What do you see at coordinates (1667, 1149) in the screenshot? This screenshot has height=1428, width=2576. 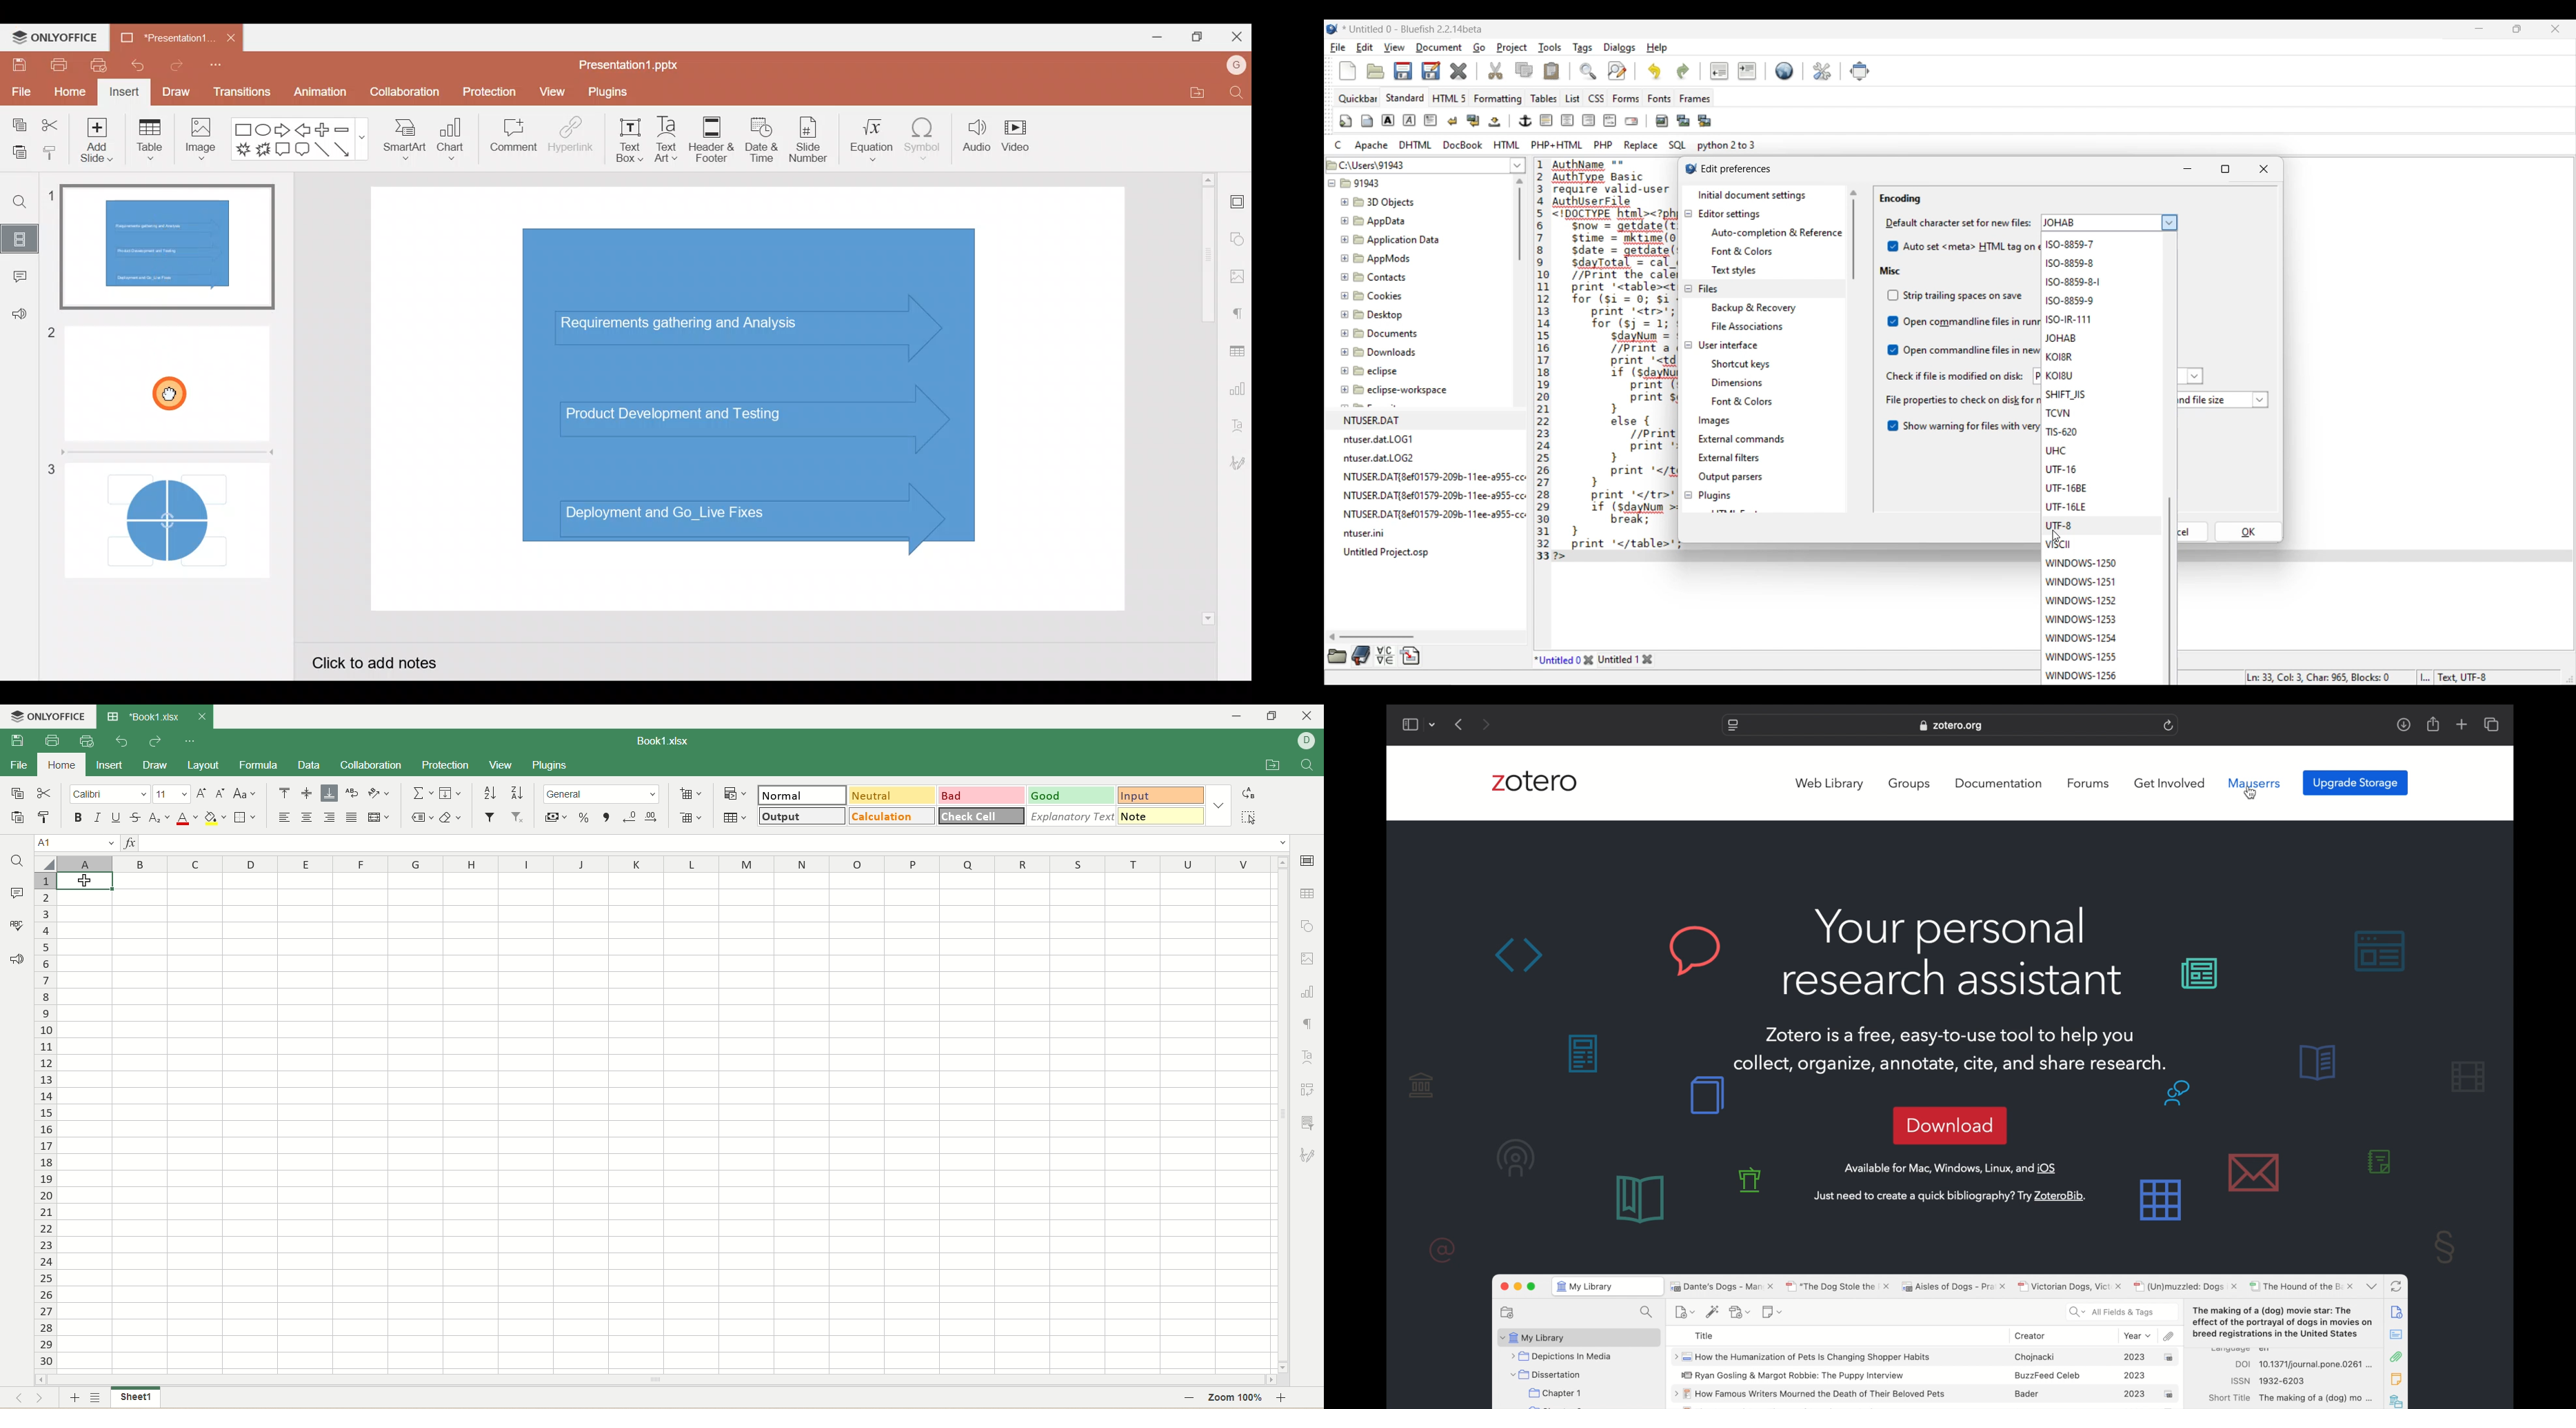 I see `background graphics` at bounding box center [1667, 1149].